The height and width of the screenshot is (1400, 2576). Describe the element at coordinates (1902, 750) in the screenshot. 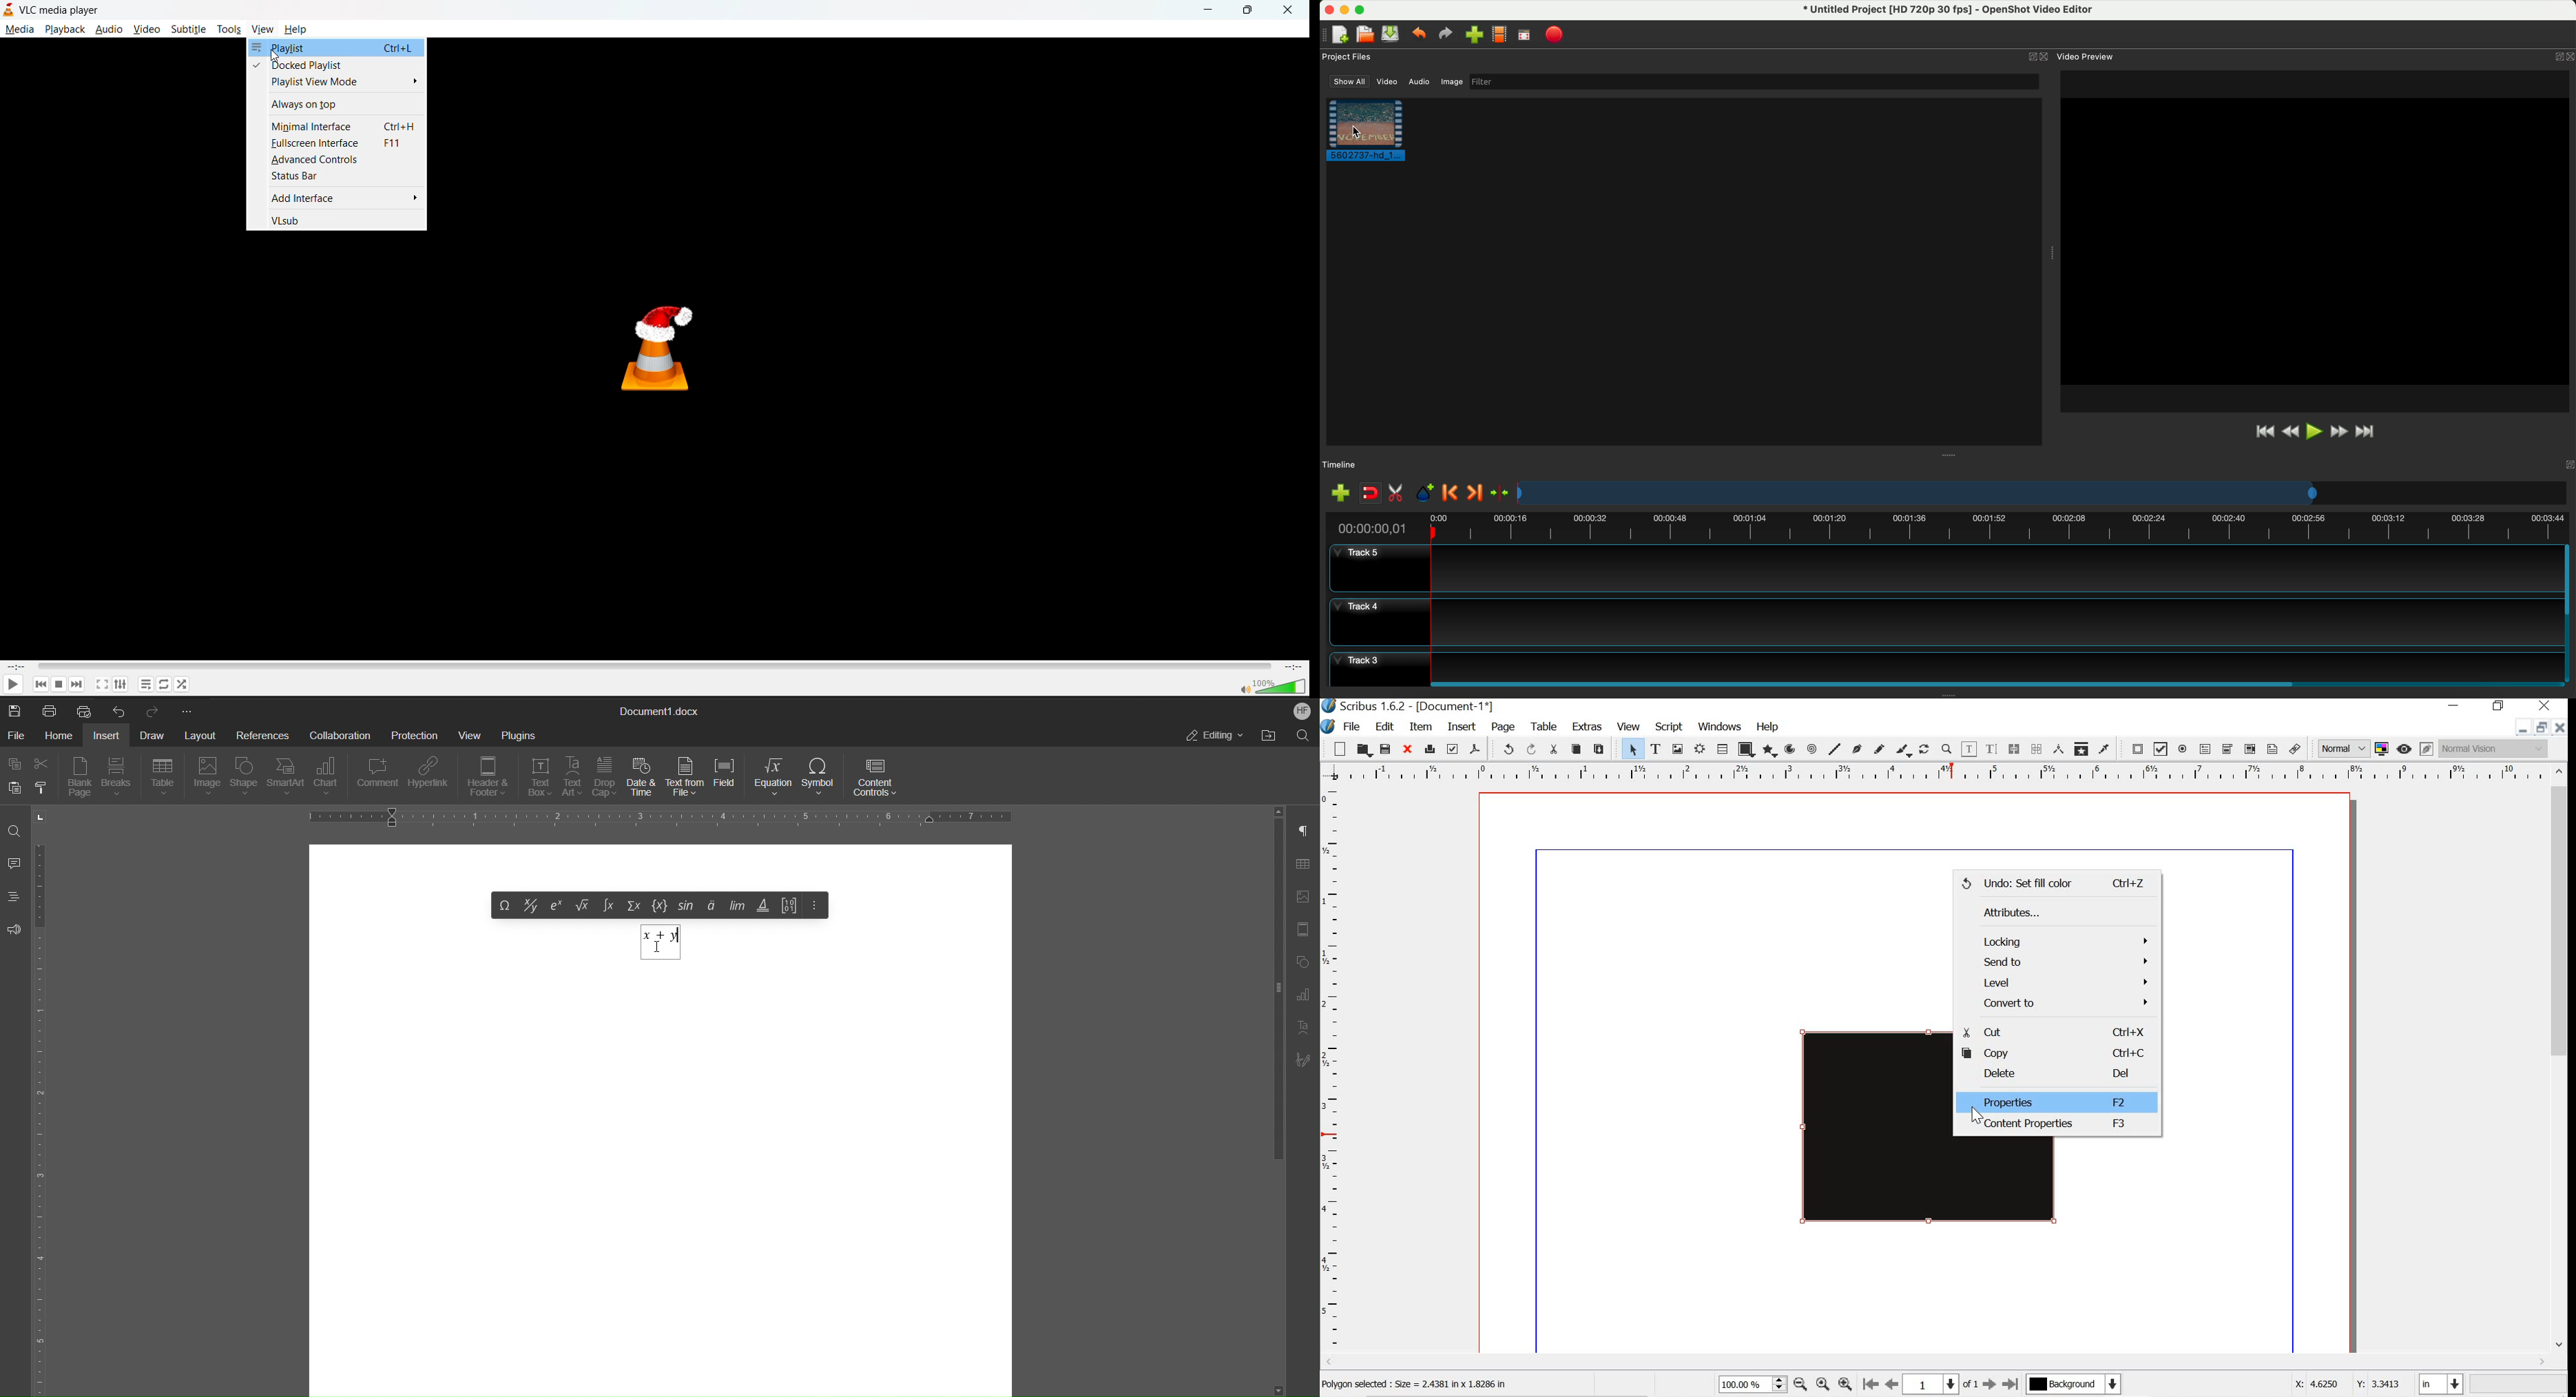

I see `calligraphic line` at that location.